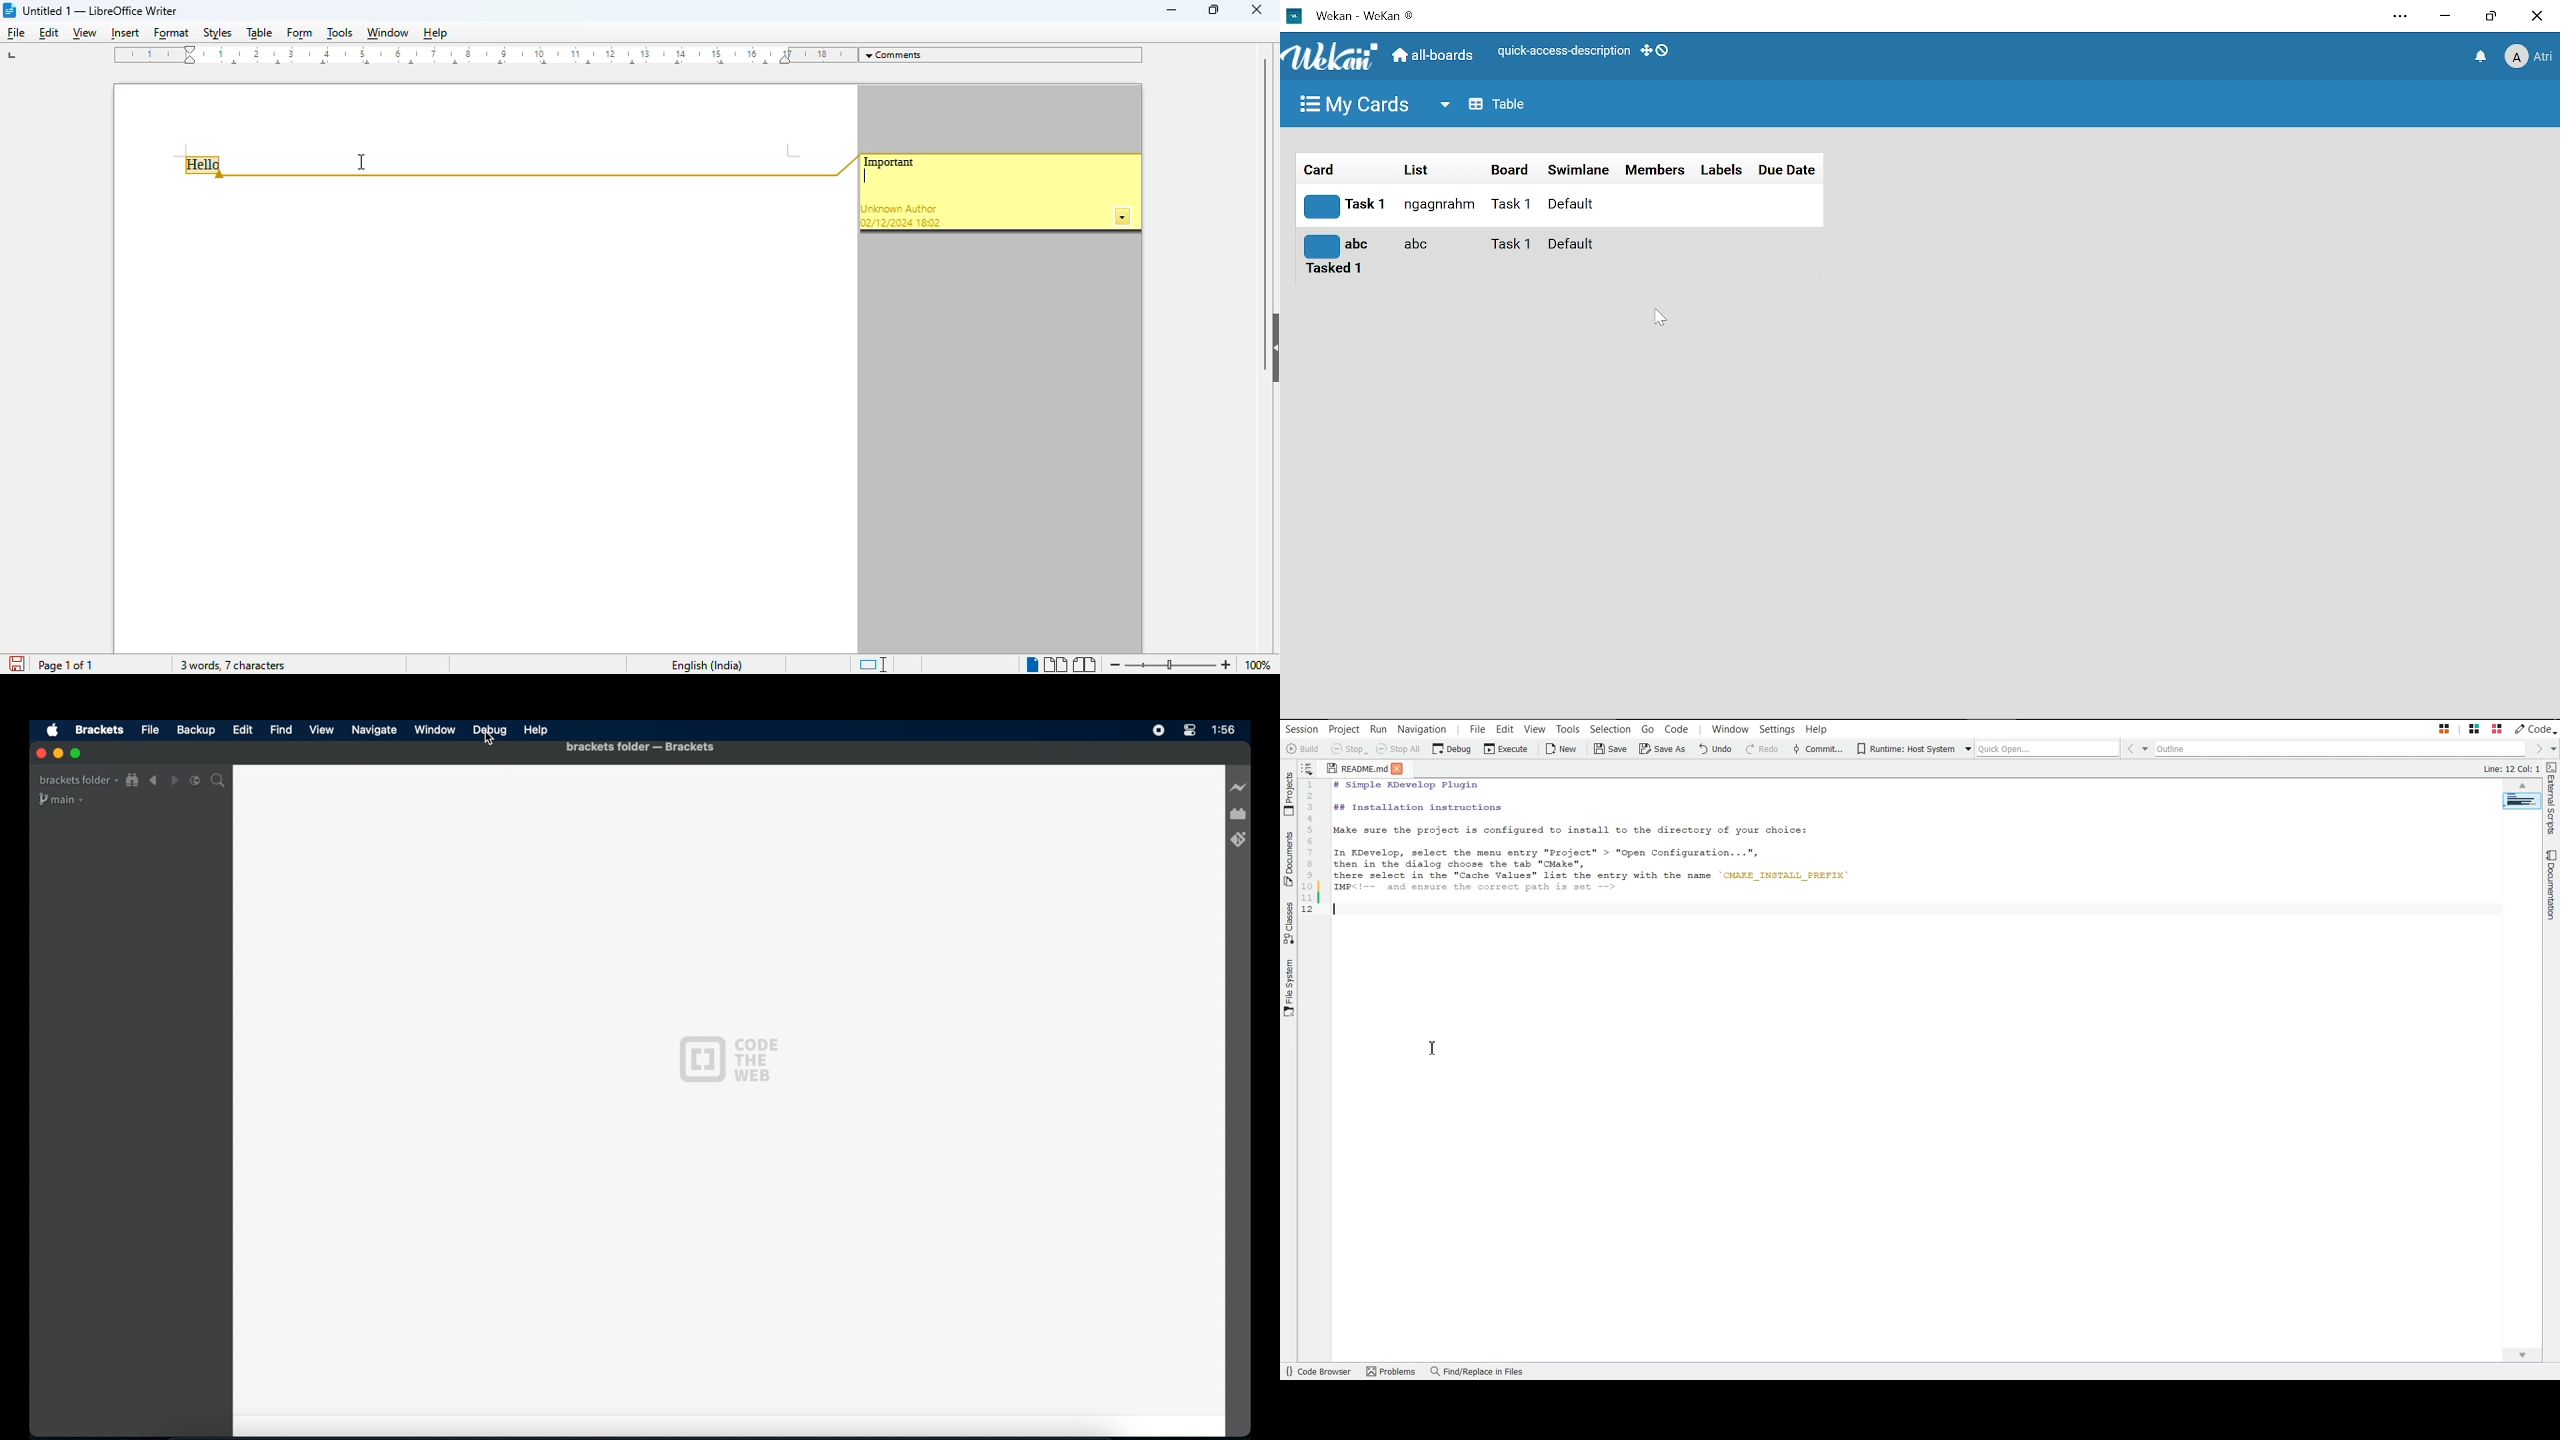  What do you see at coordinates (1358, 15) in the screenshot?
I see `Current window` at bounding box center [1358, 15].